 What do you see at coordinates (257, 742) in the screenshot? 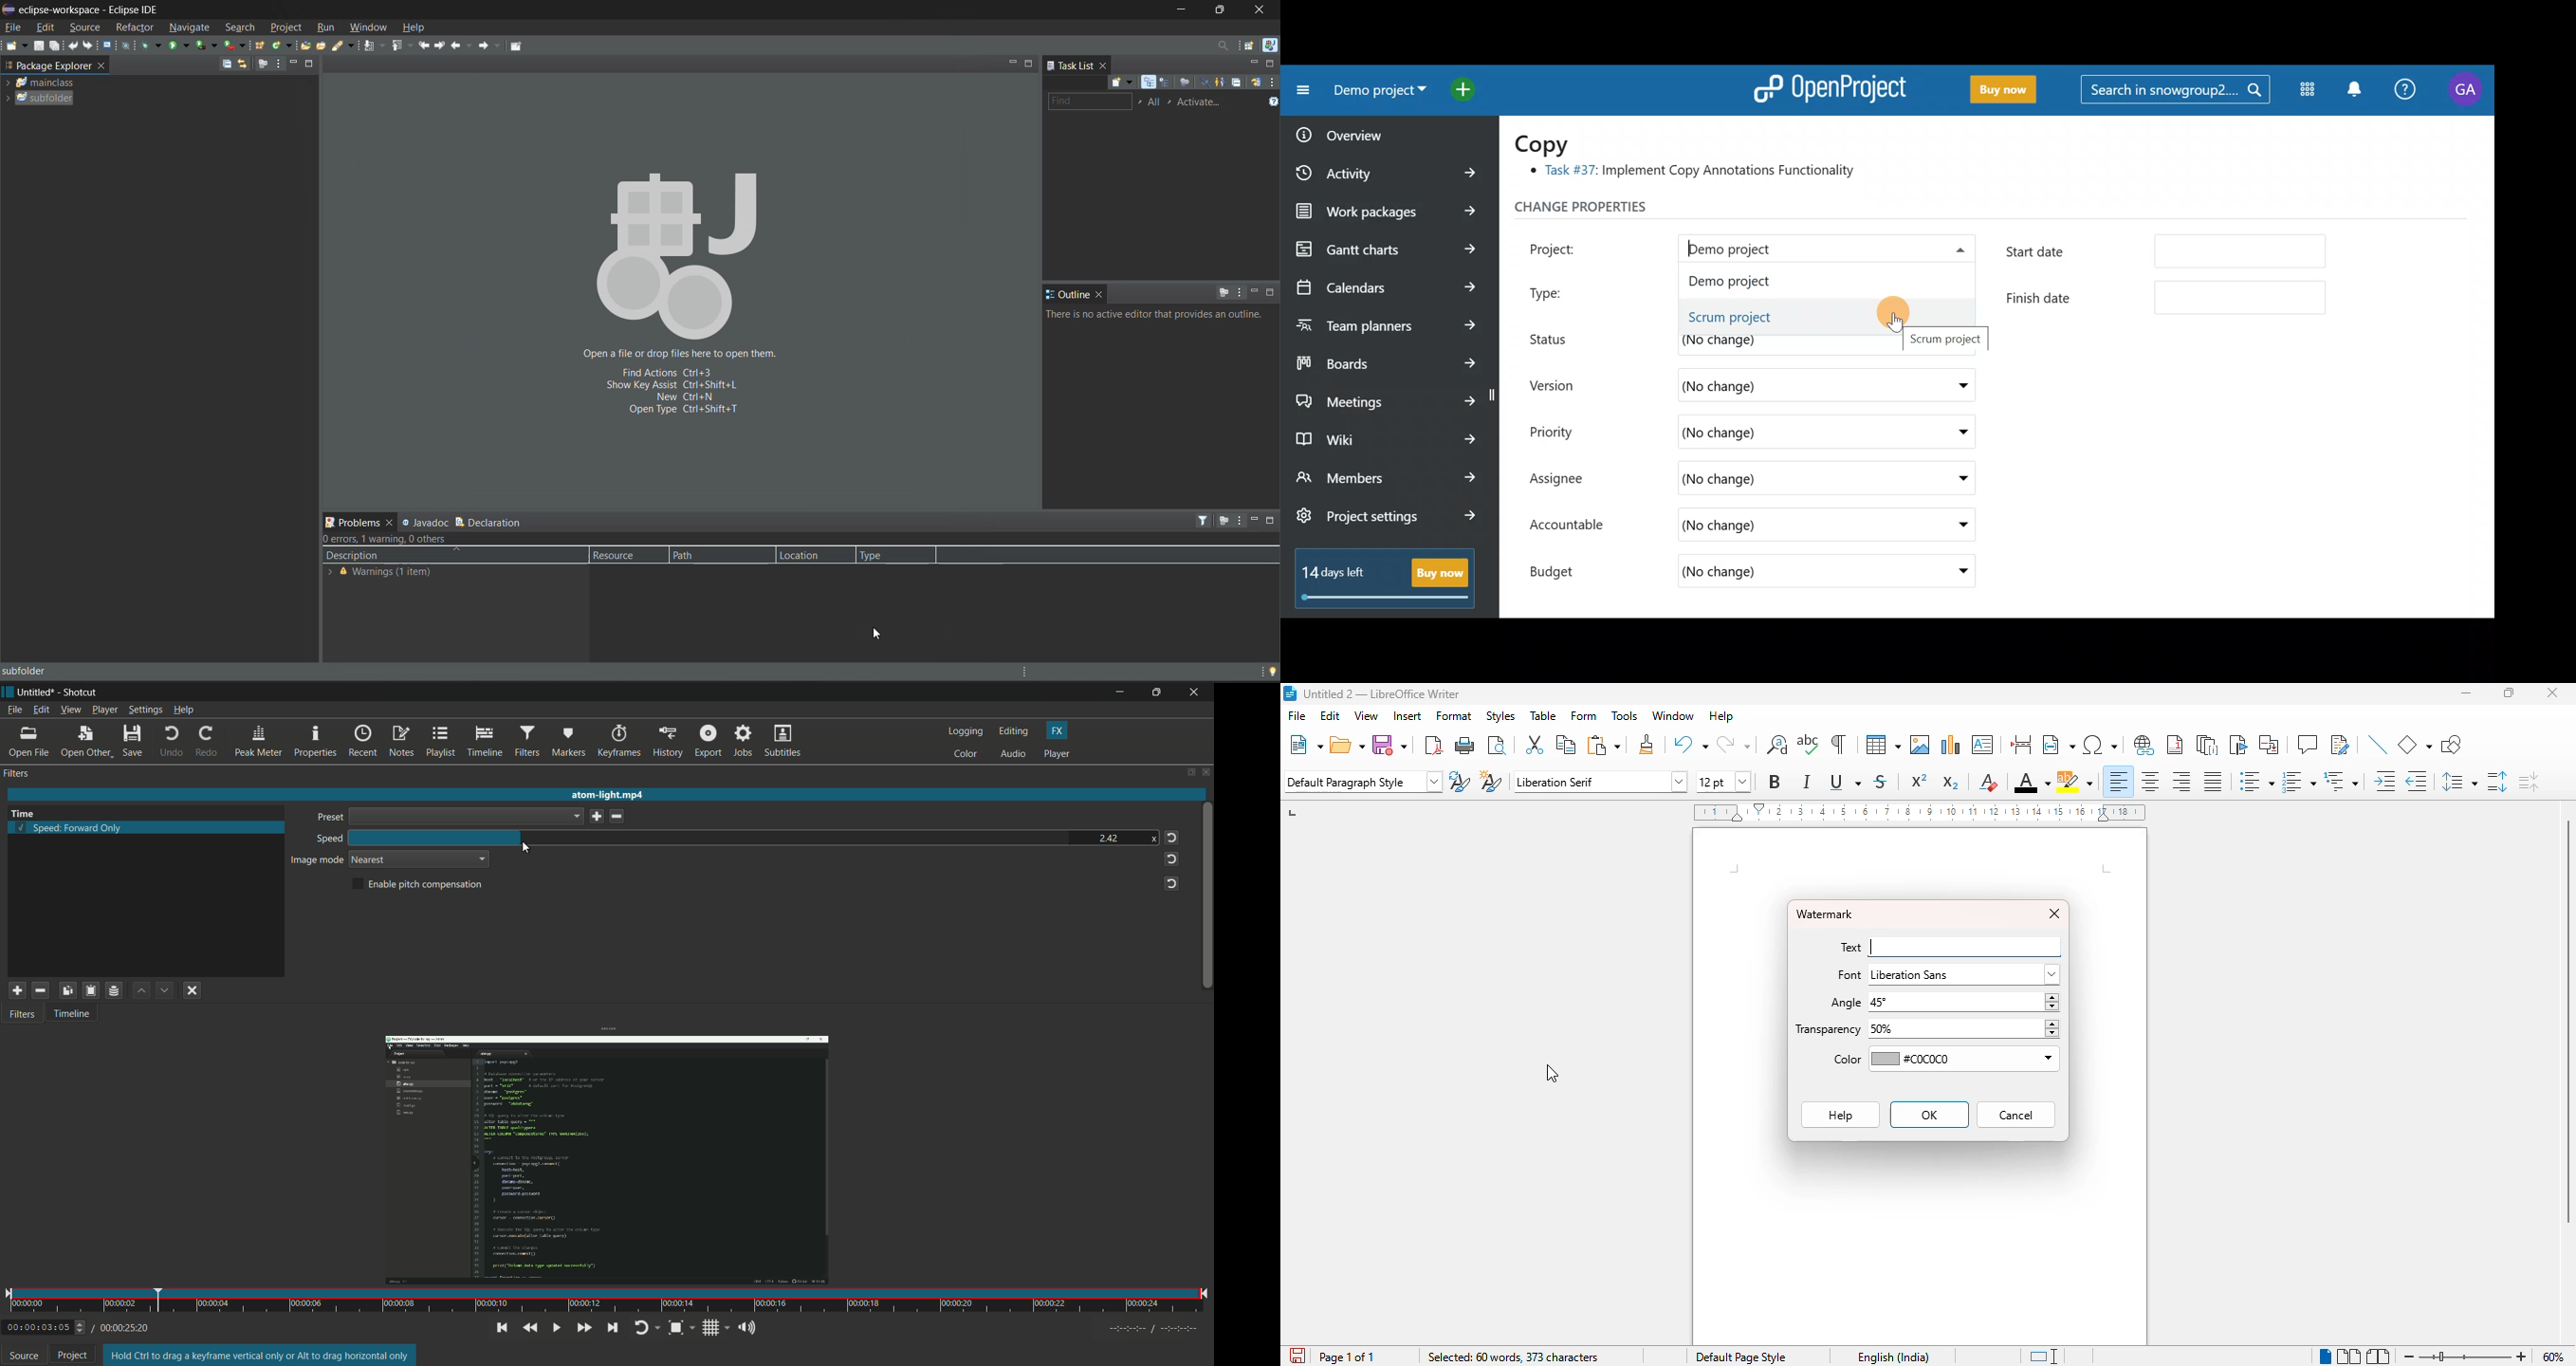
I see `peak meter` at bounding box center [257, 742].